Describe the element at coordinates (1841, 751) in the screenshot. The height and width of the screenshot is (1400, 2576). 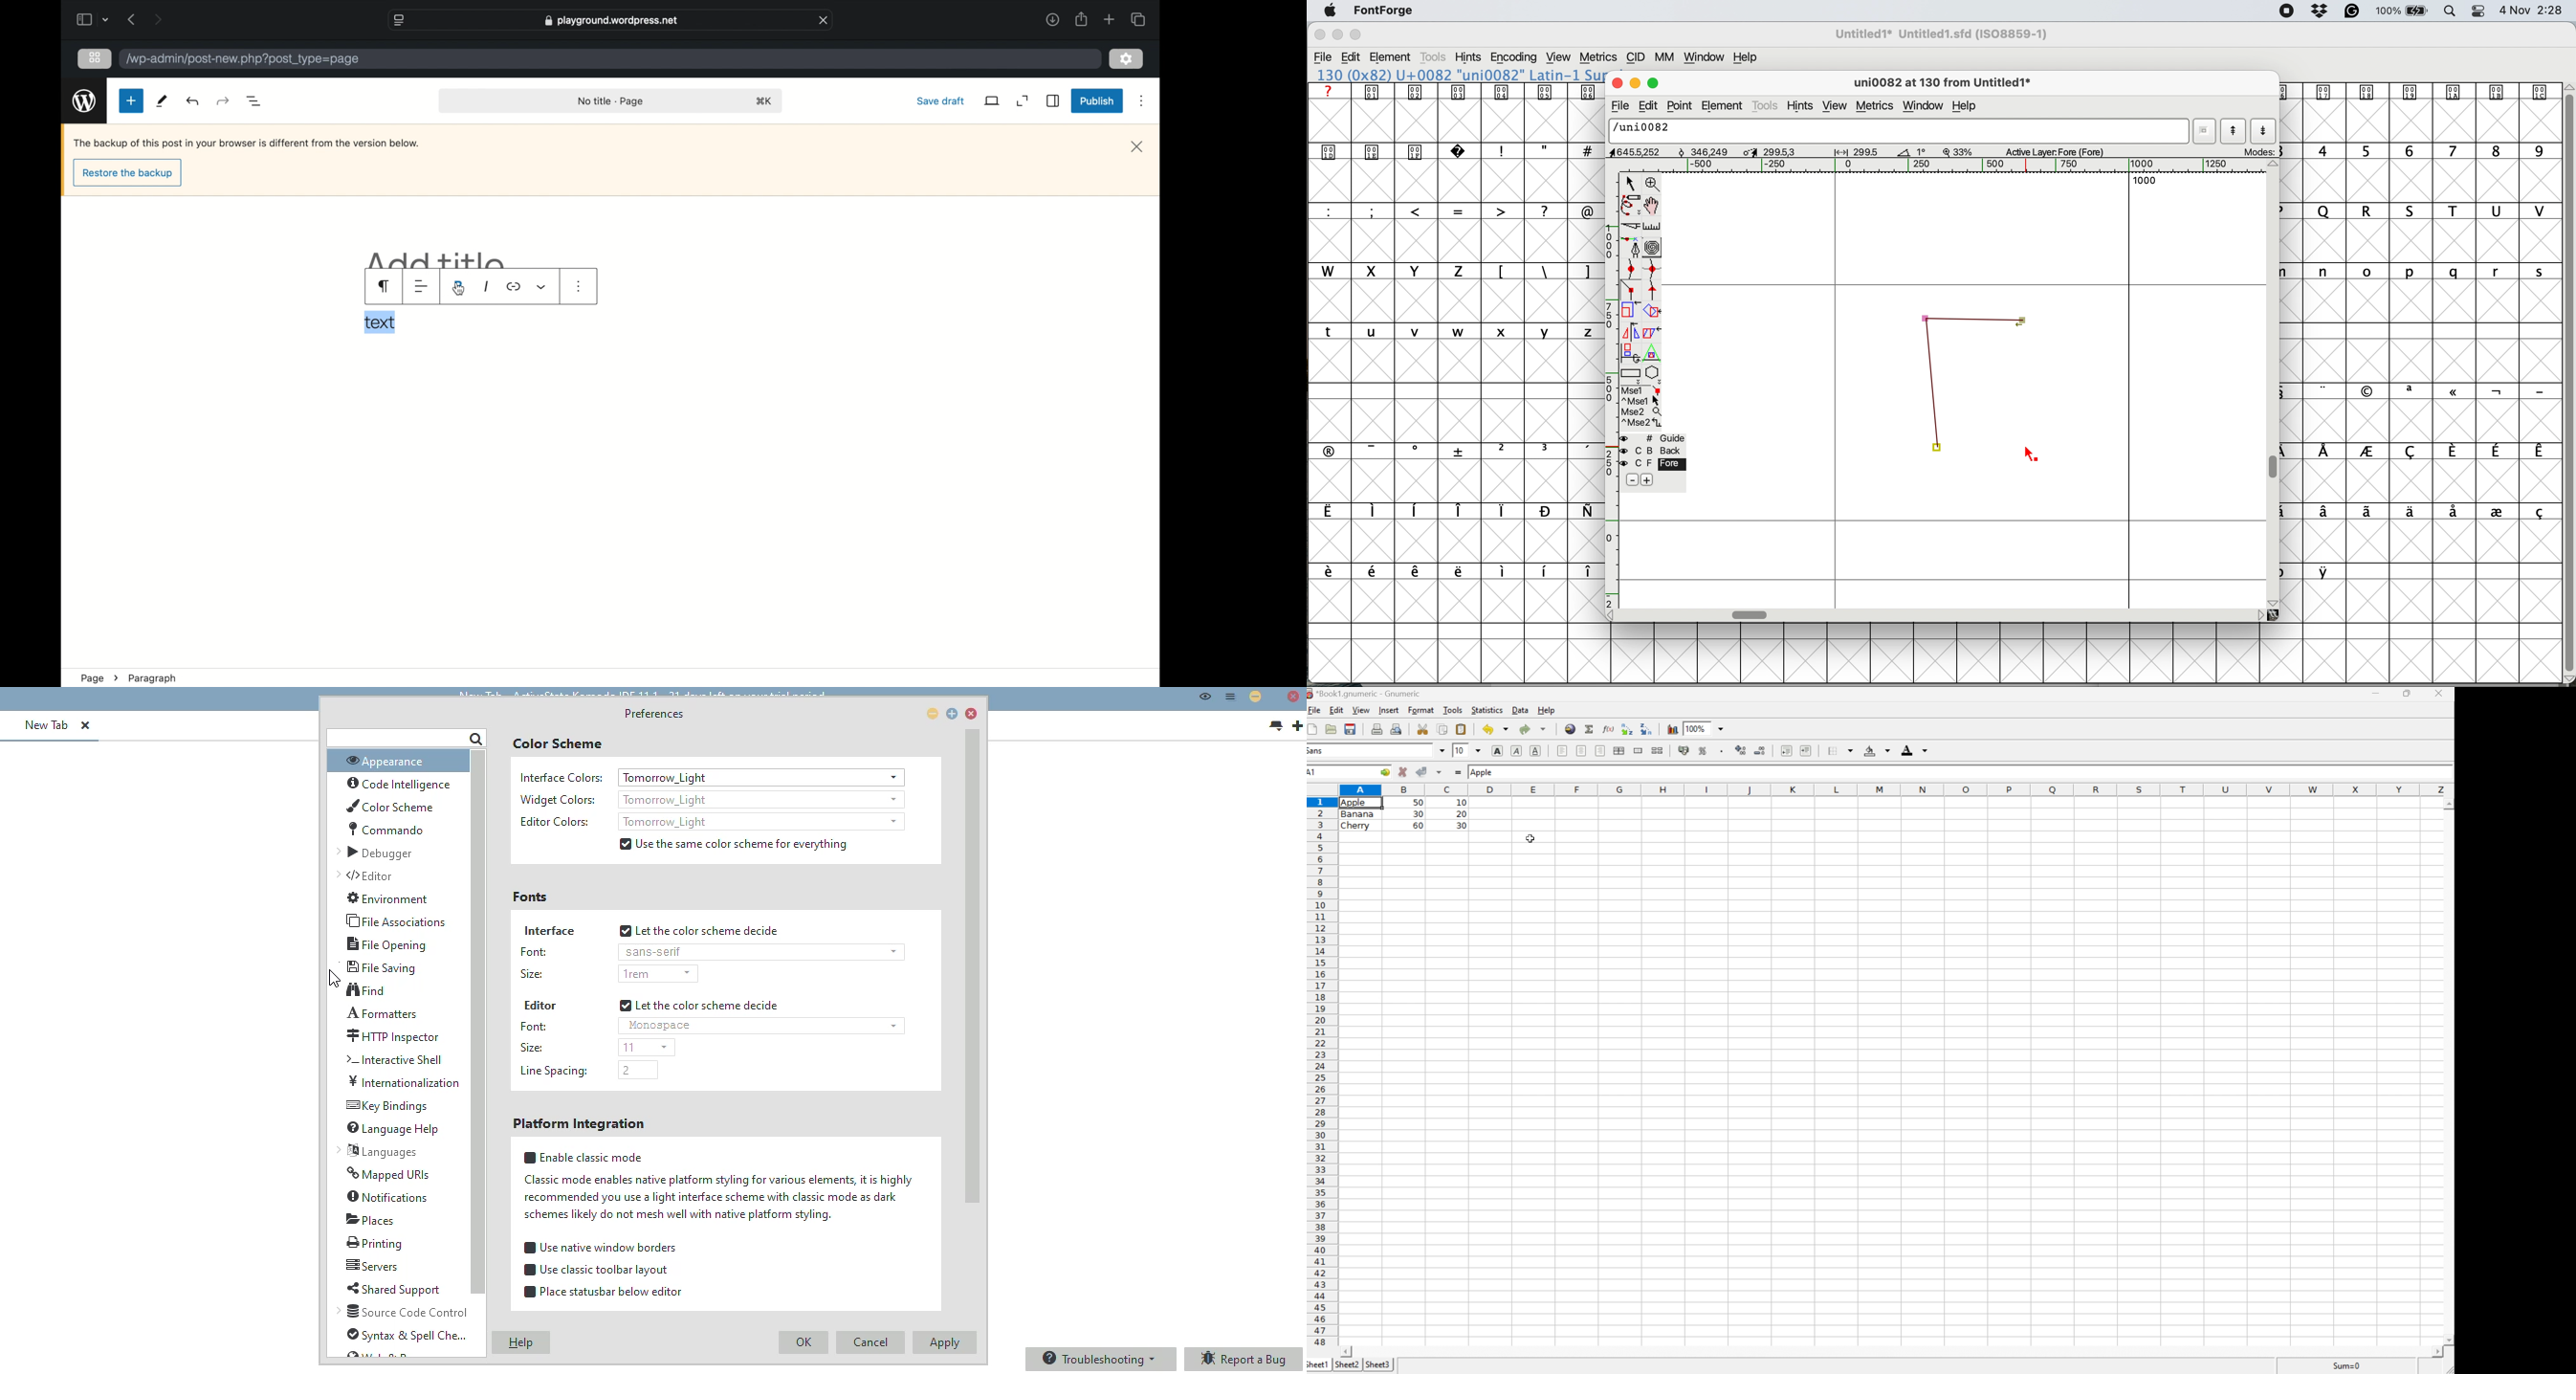
I see `borders` at that location.